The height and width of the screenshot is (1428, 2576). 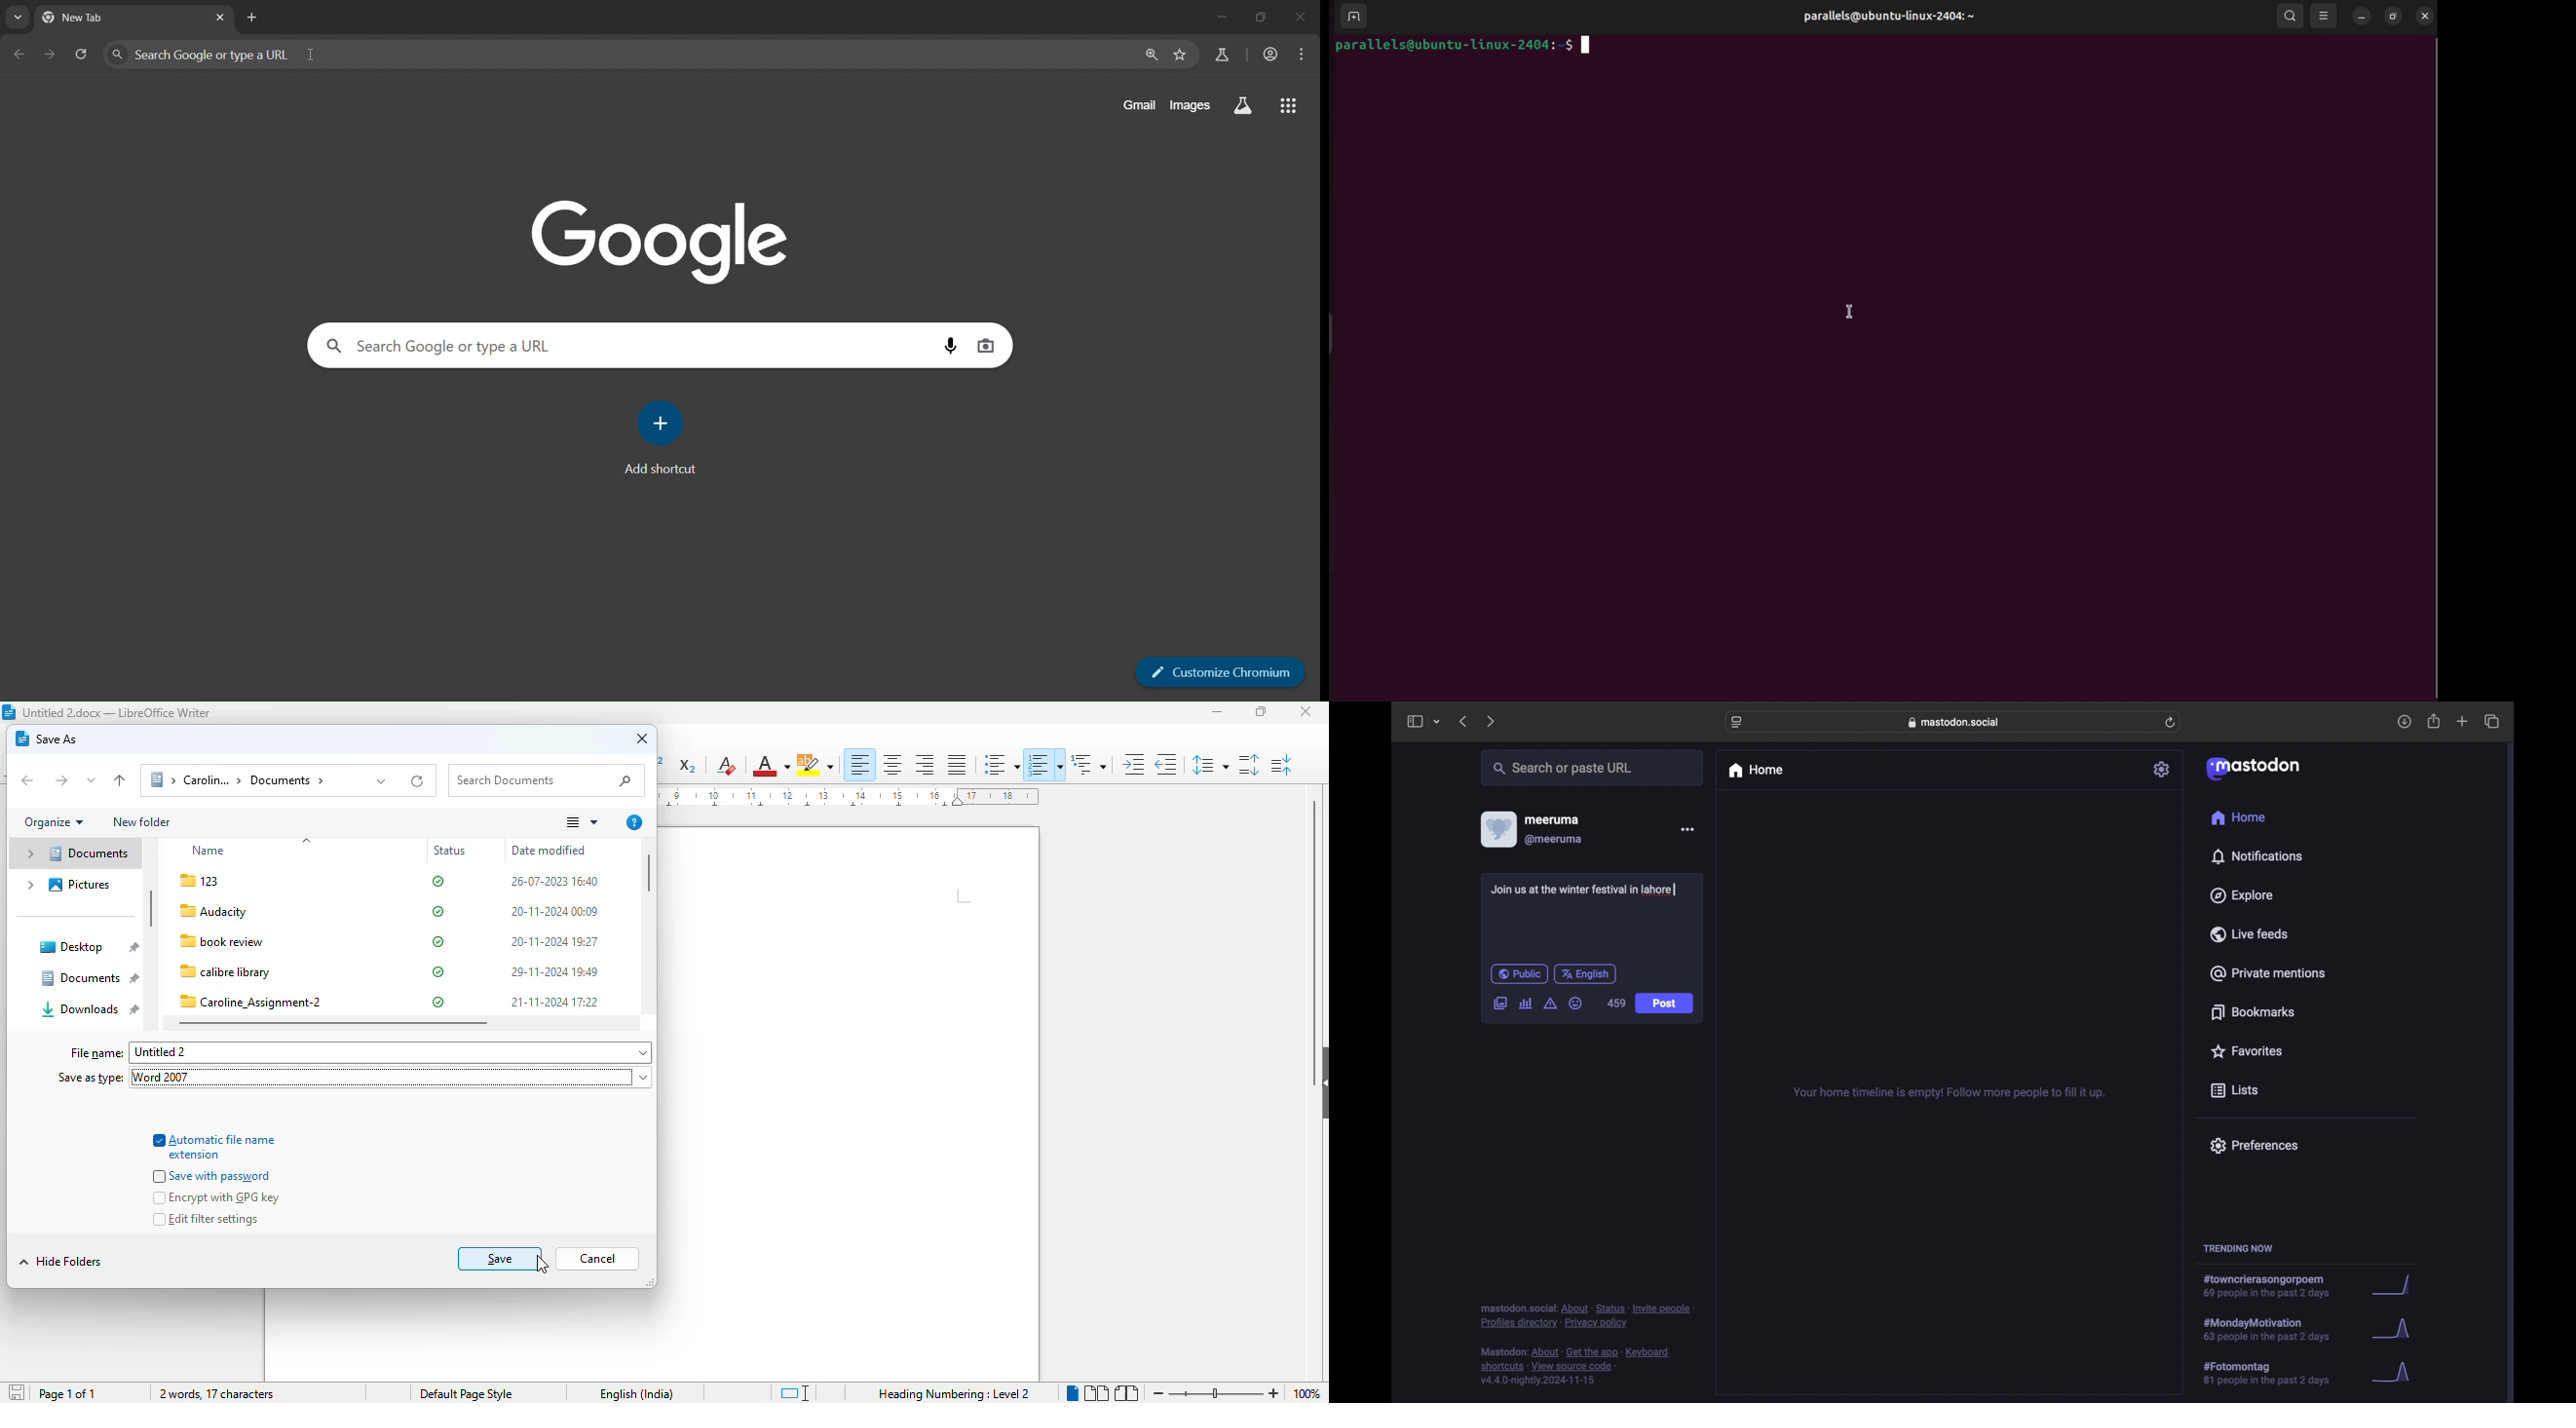 I want to click on close tab, so click(x=221, y=17).